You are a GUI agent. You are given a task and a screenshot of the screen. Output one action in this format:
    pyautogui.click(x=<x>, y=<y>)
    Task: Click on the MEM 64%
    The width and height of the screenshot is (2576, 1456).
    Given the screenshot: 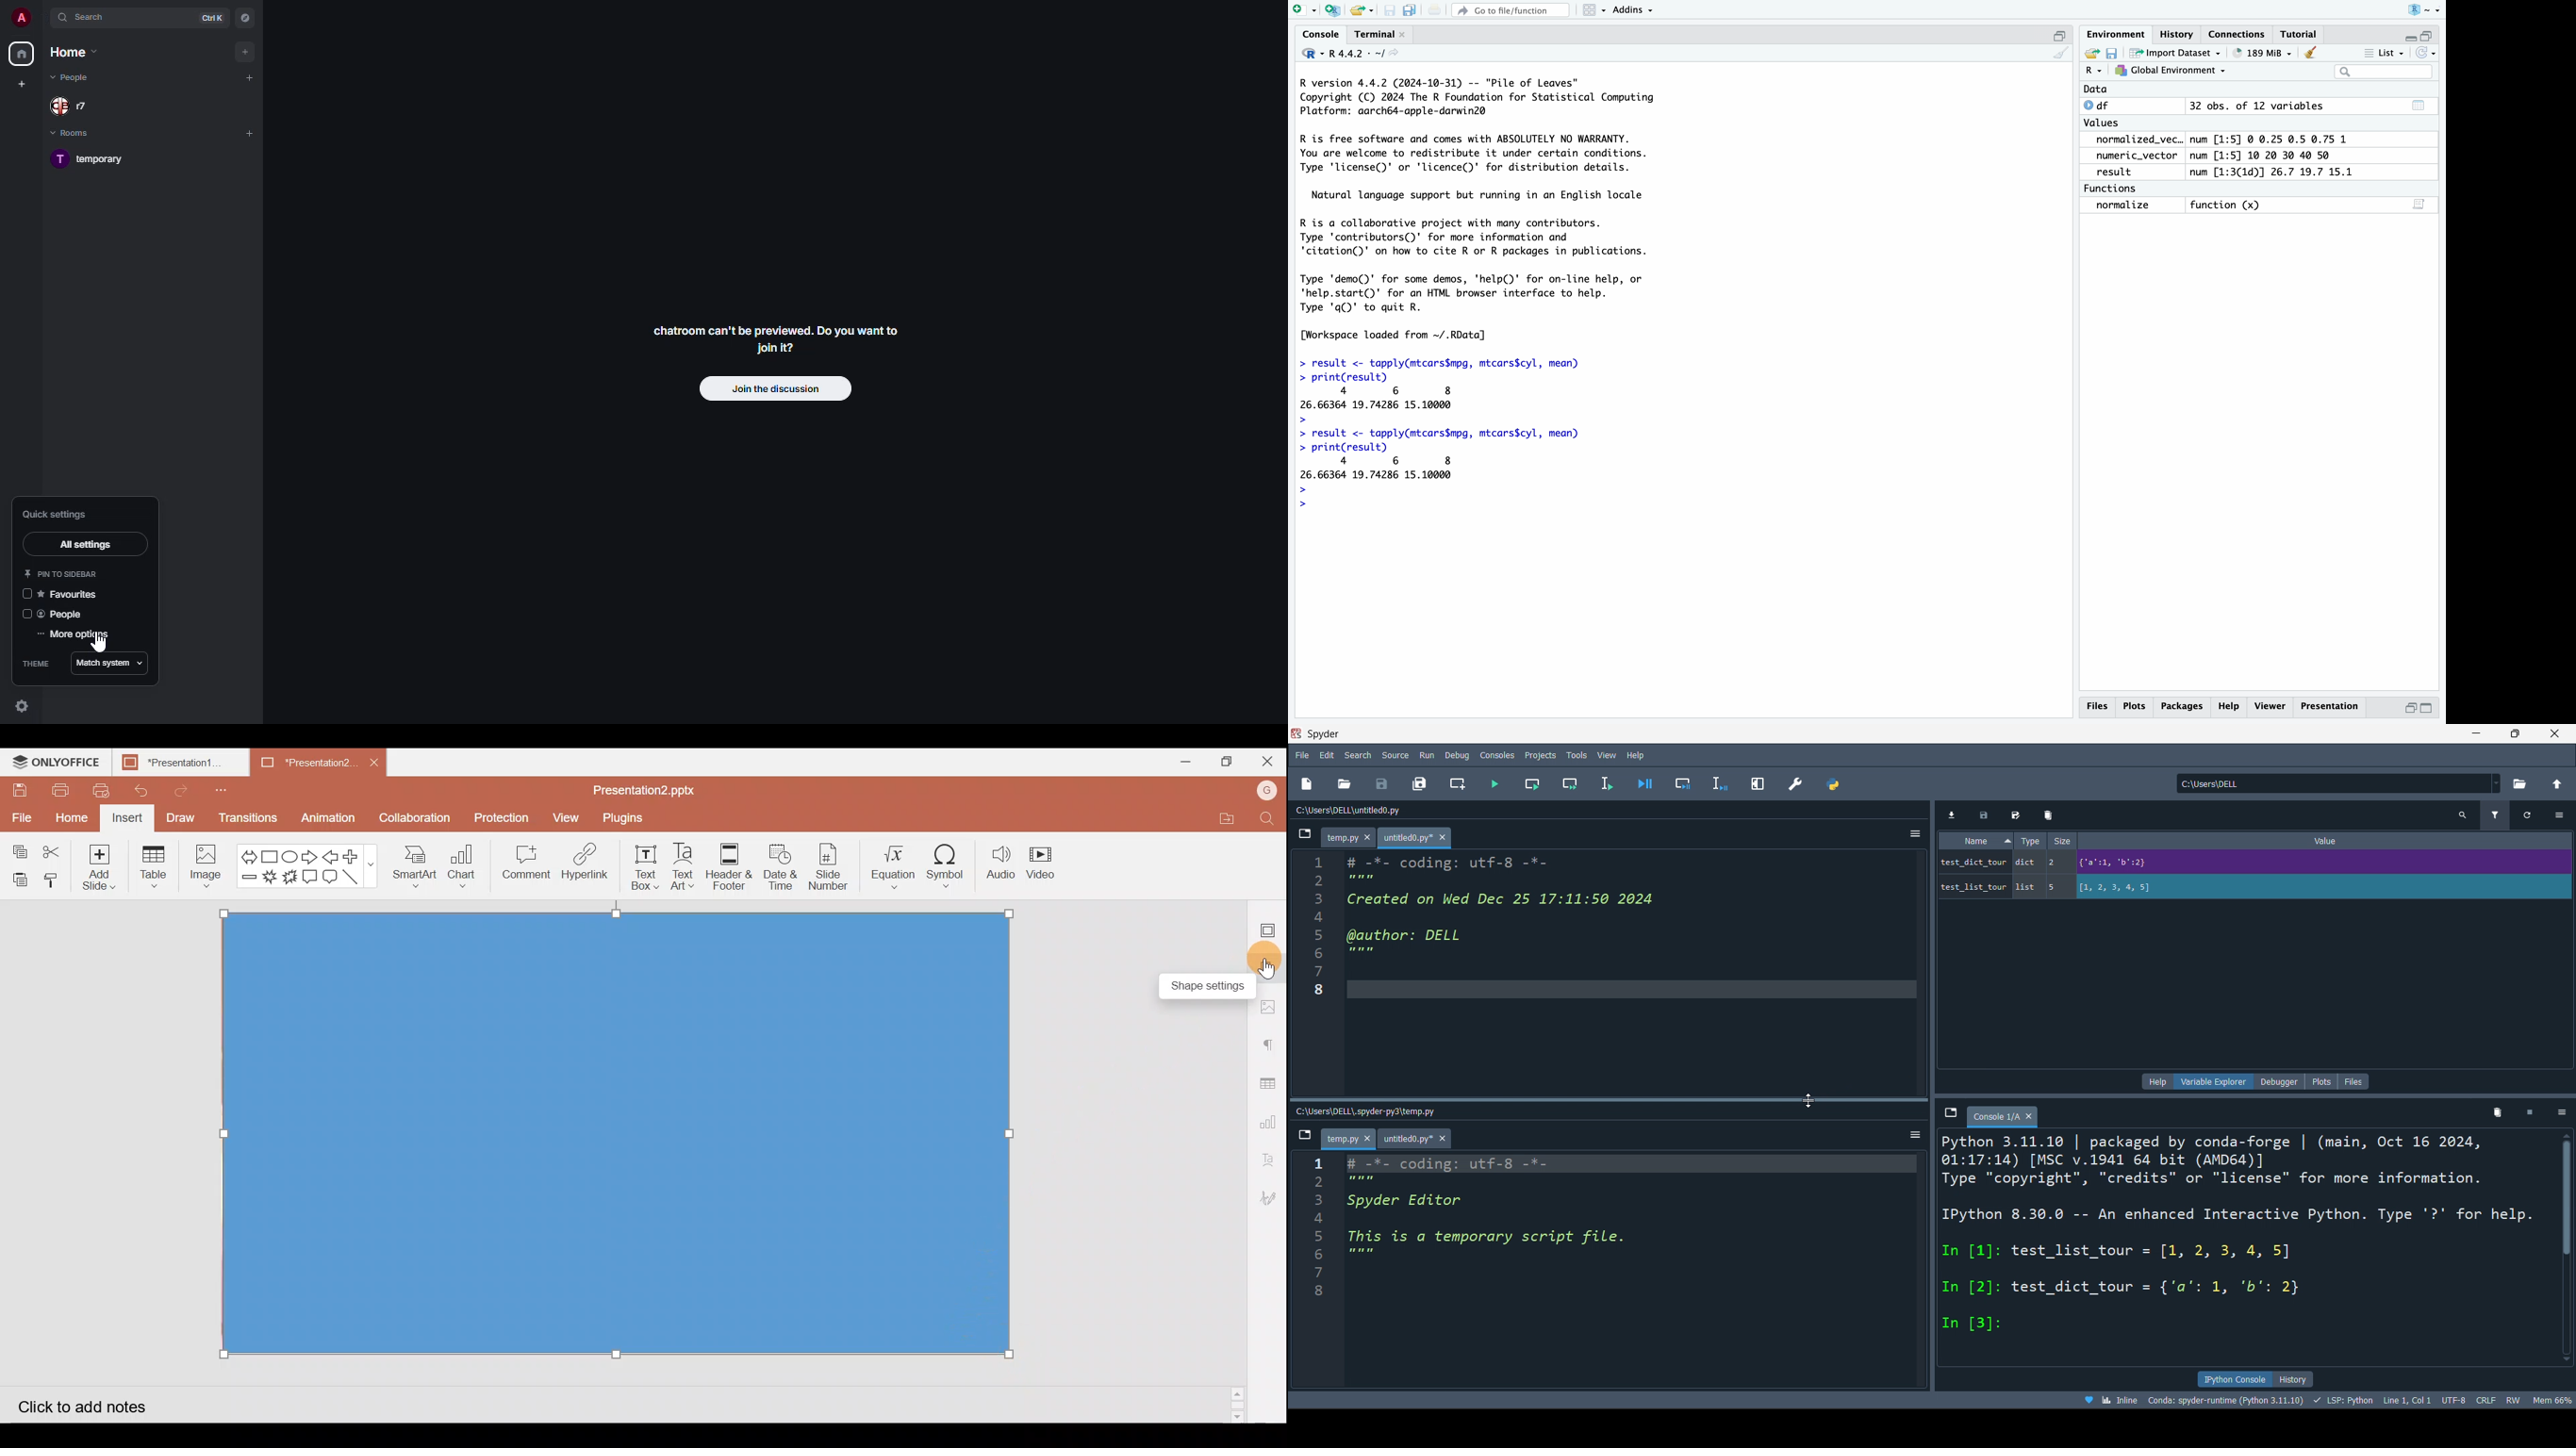 What is the action you would take?
    pyautogui.click(x=2555, y=1399)
    